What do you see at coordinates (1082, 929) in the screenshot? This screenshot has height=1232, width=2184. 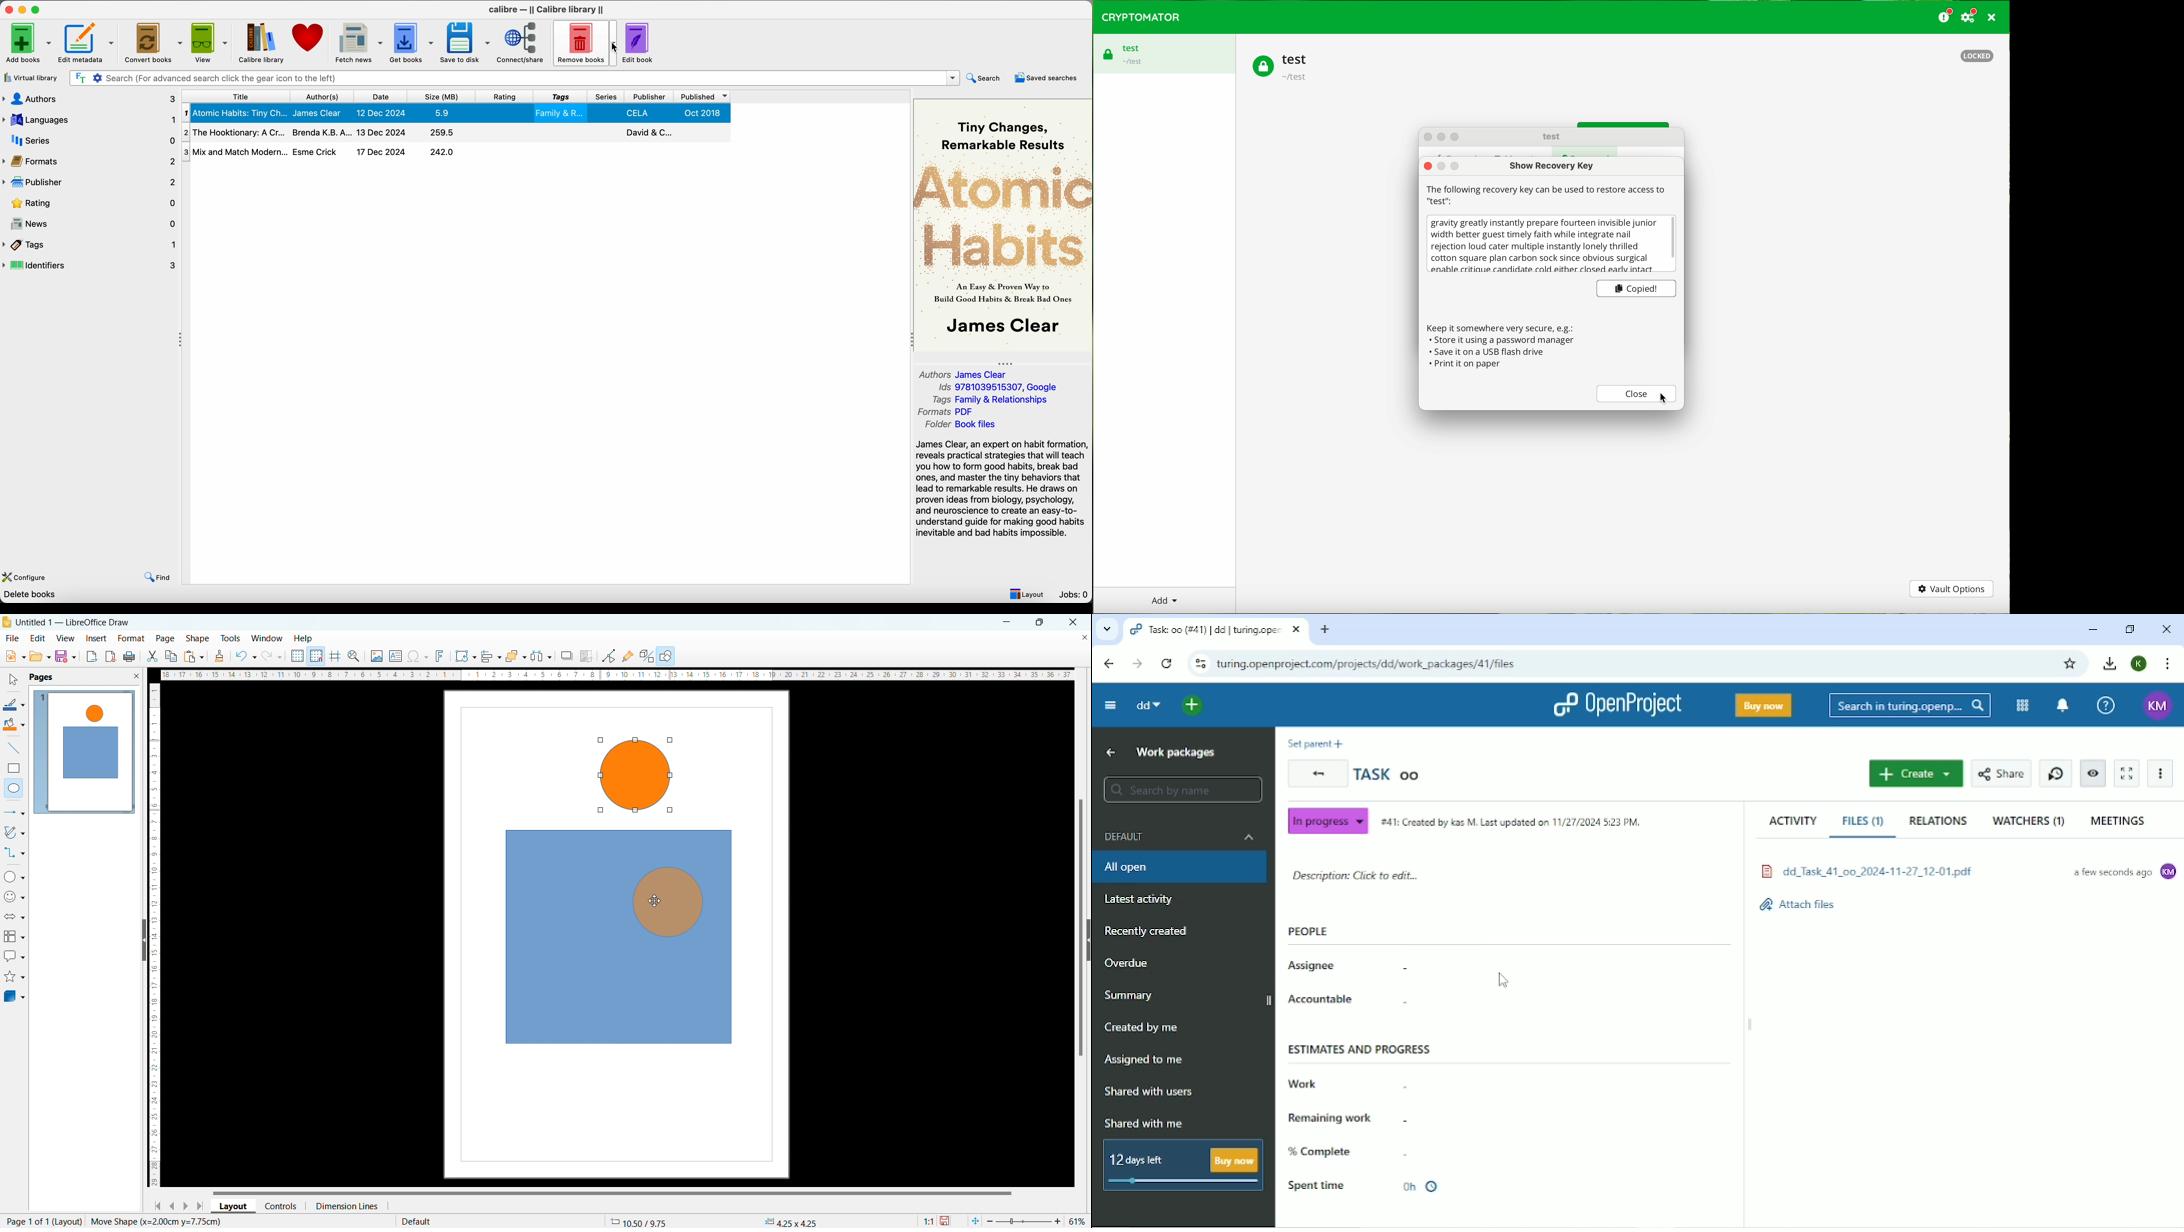 I see `vertical scrollbar` at bounding box center [1082, 929].